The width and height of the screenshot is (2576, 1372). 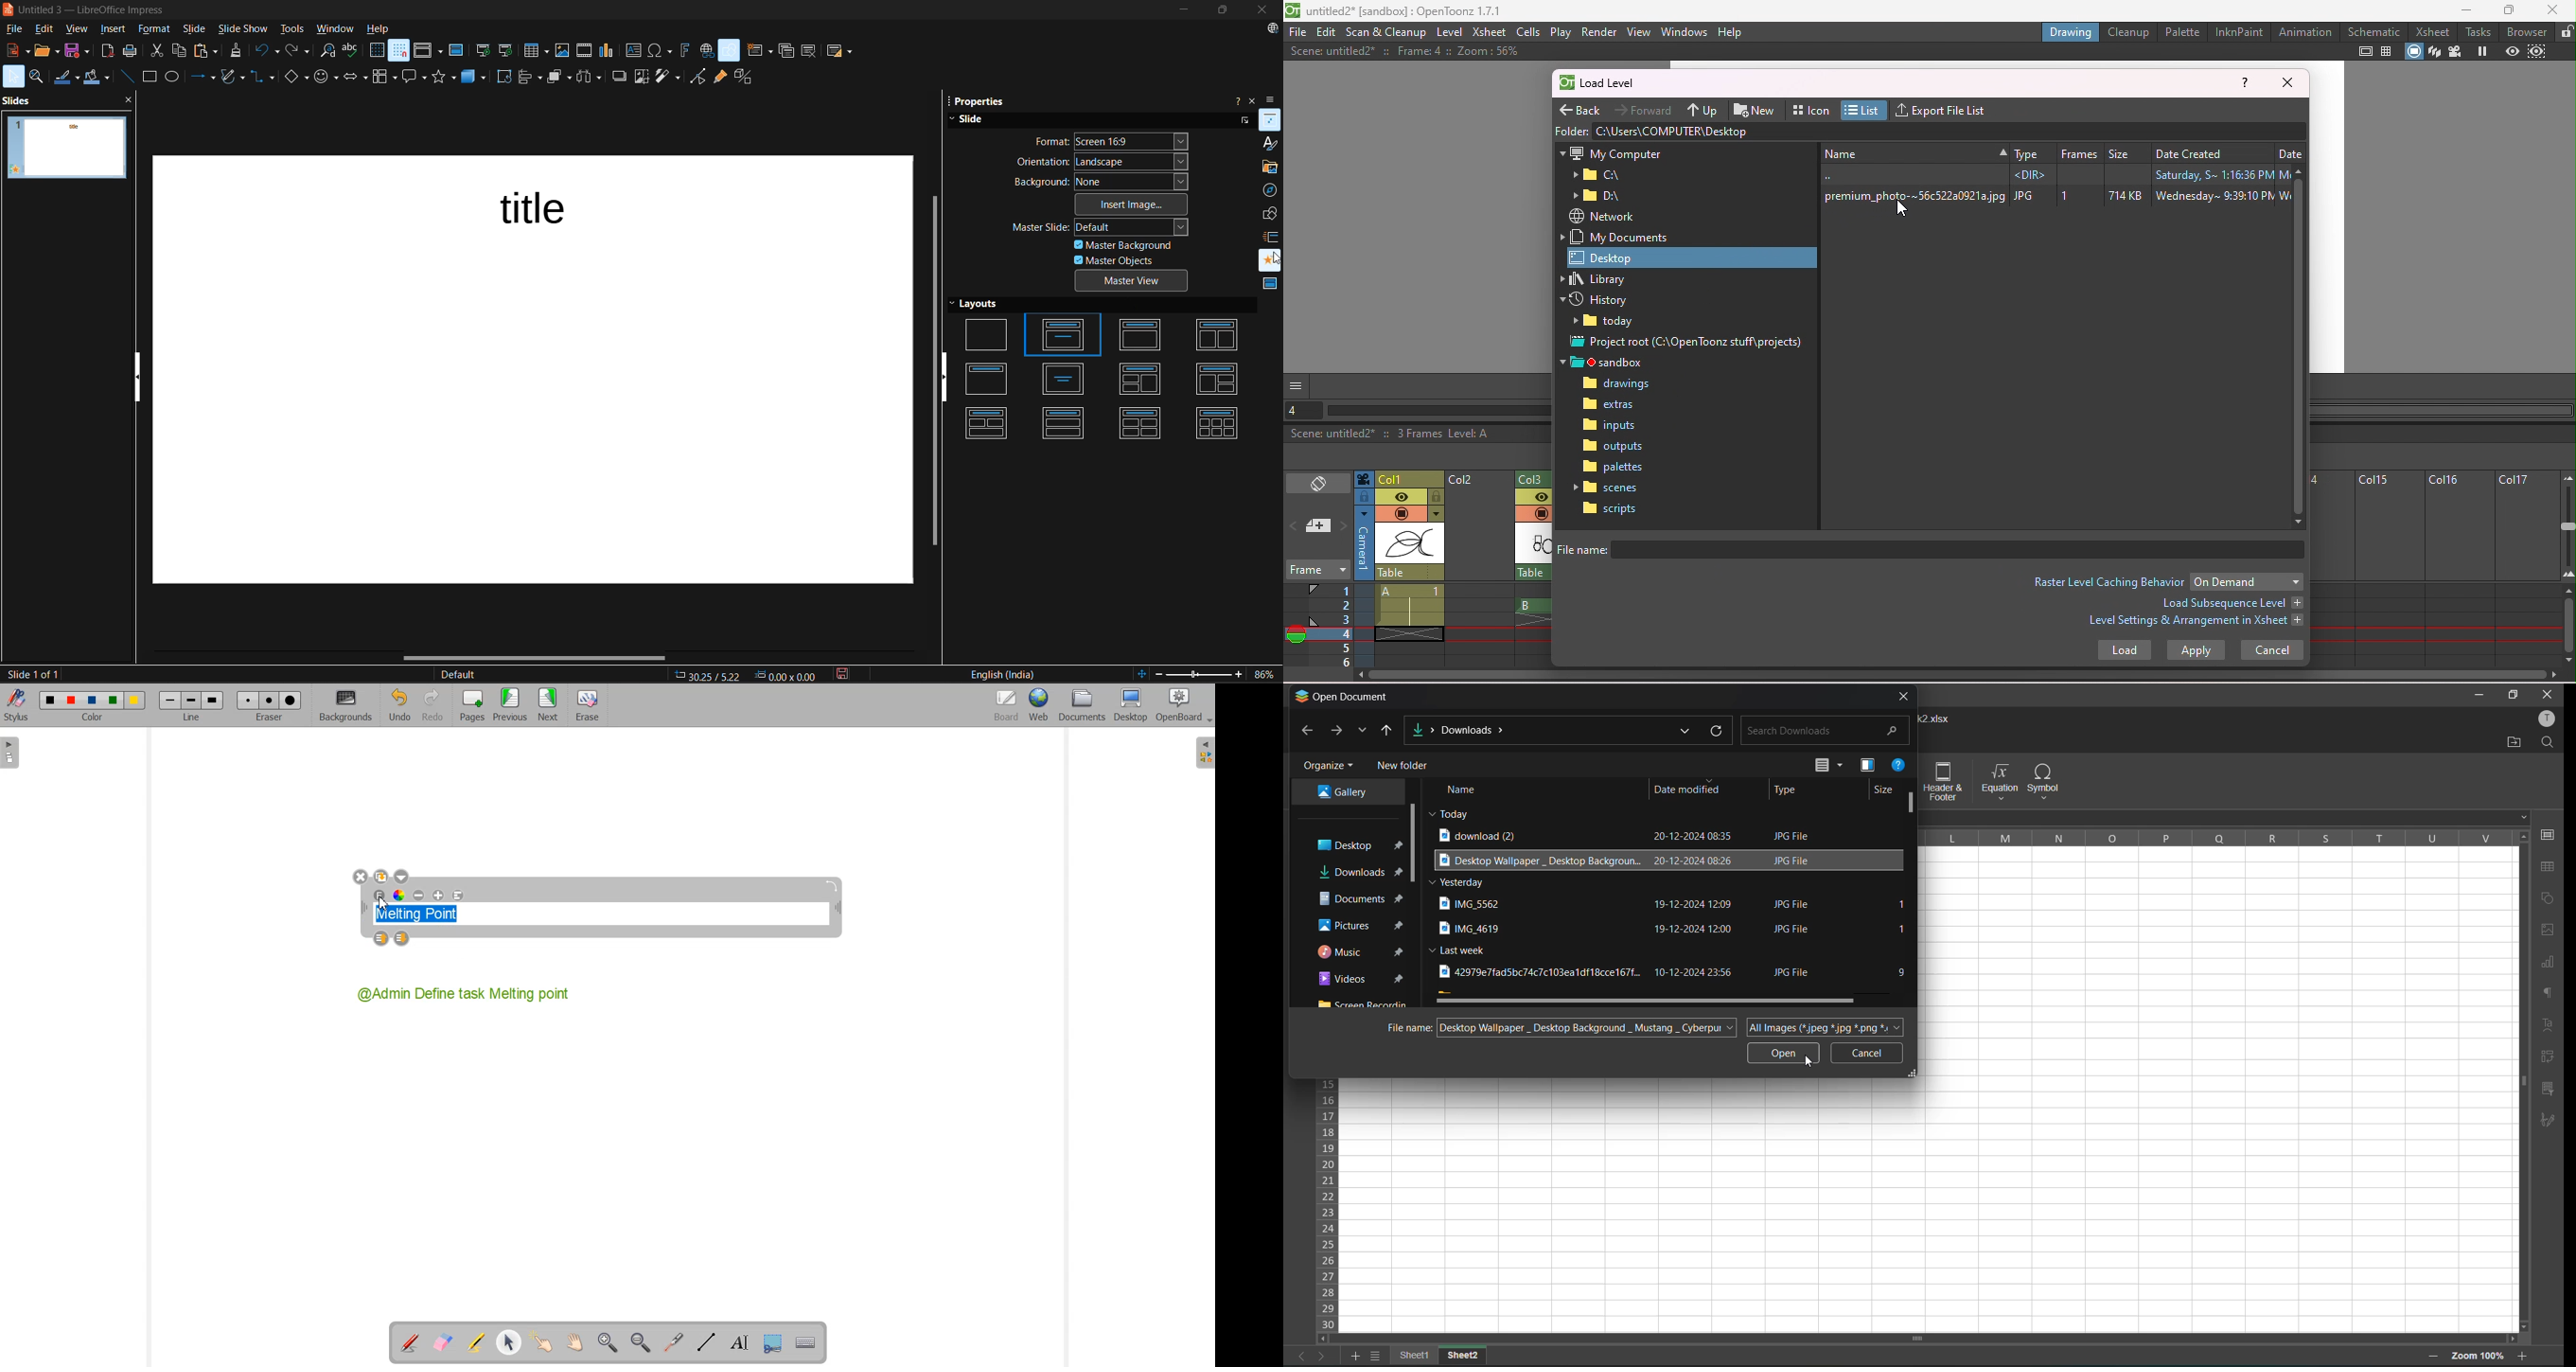 What do you see at coordinates (2550, 835) in the screenshot?
I see `cell settings` at bounding box center [2550, 835].